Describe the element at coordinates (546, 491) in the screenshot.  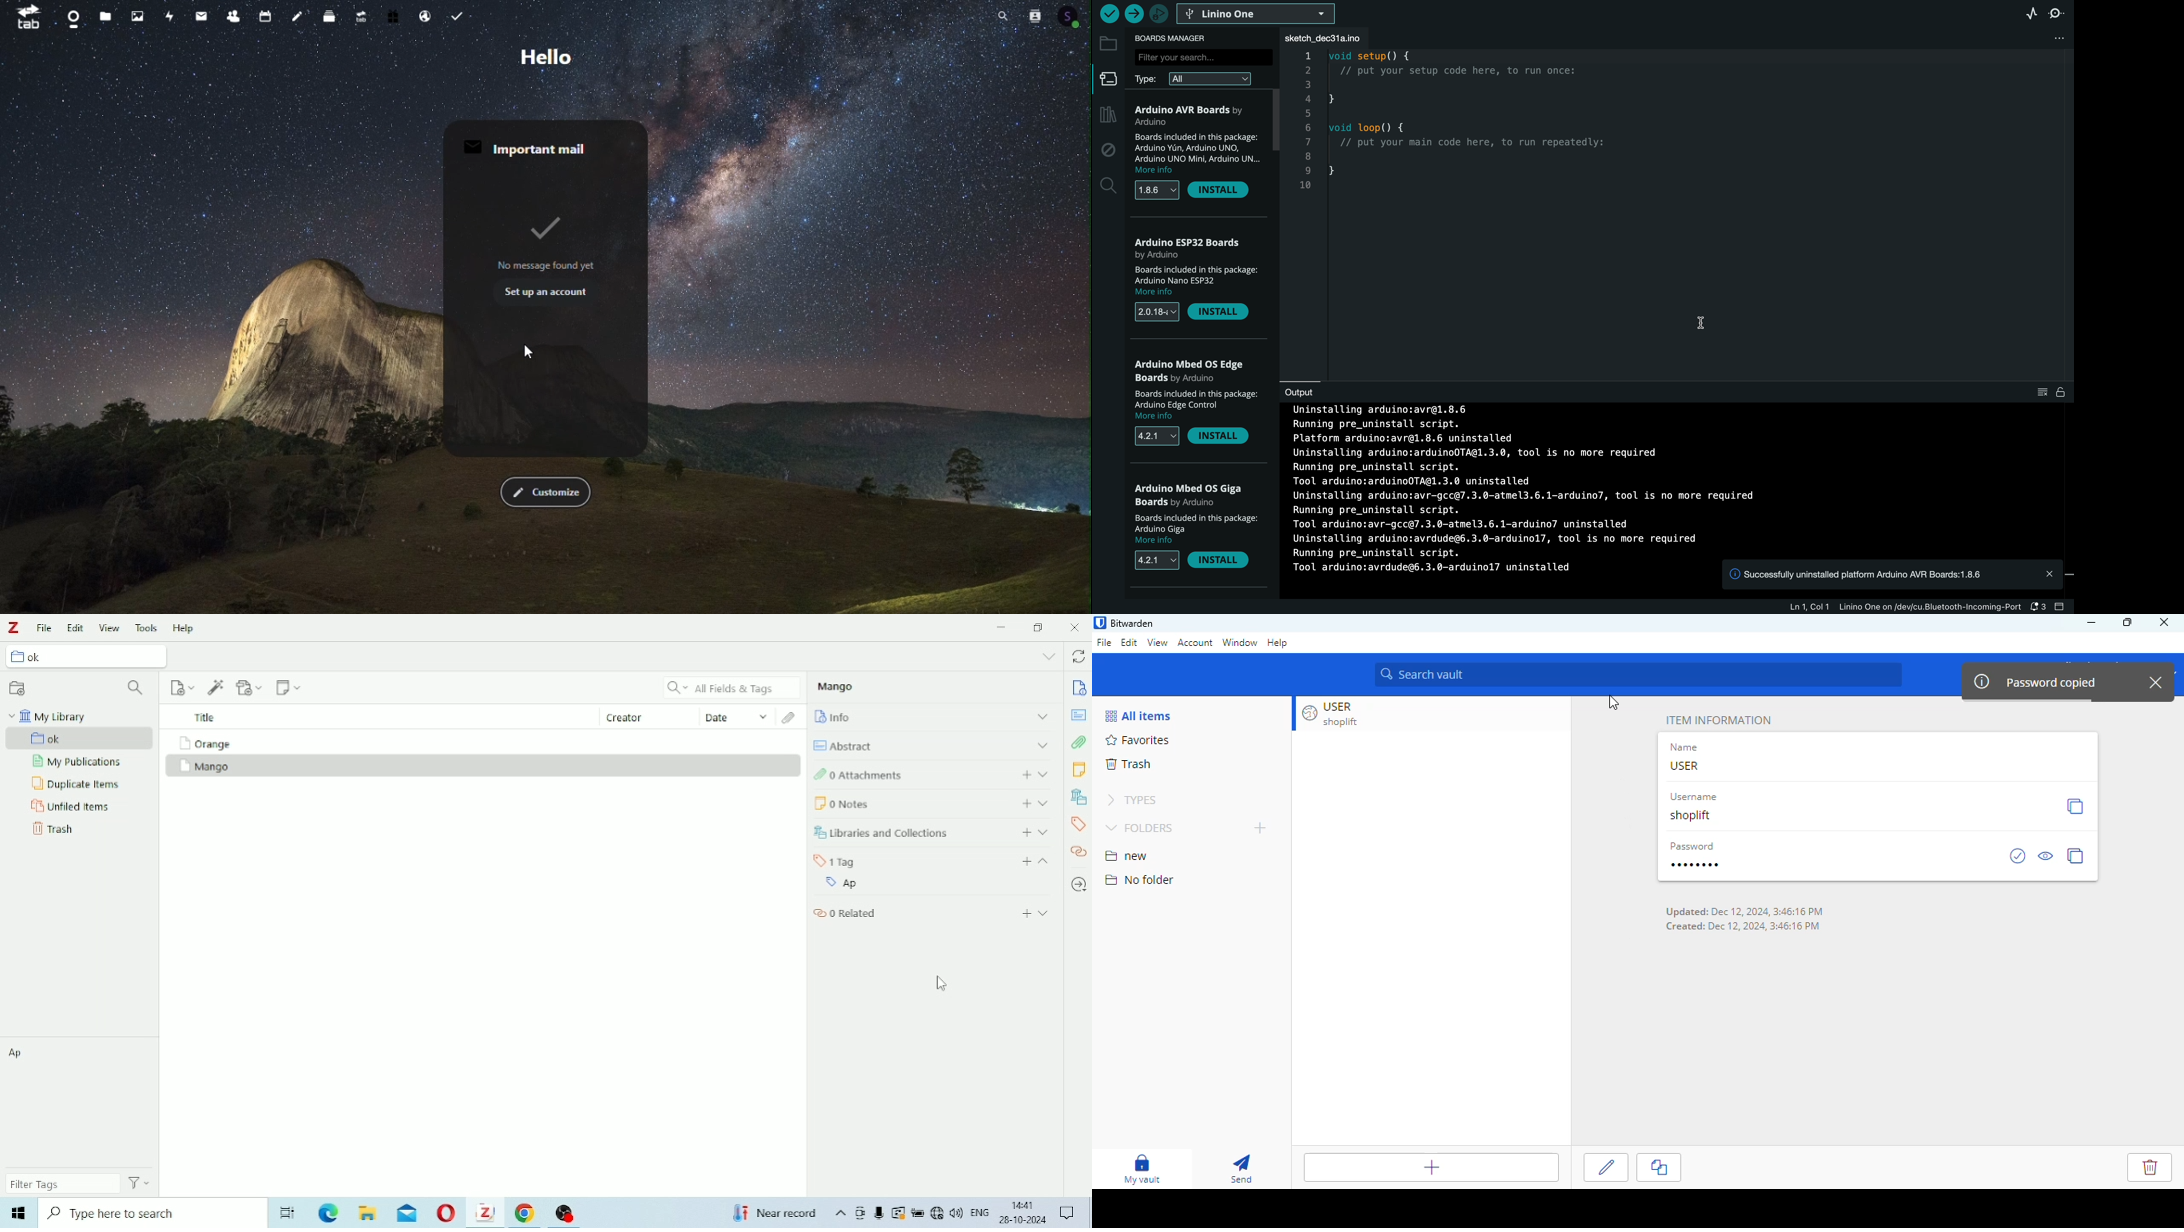
I see `Customise` at that location.